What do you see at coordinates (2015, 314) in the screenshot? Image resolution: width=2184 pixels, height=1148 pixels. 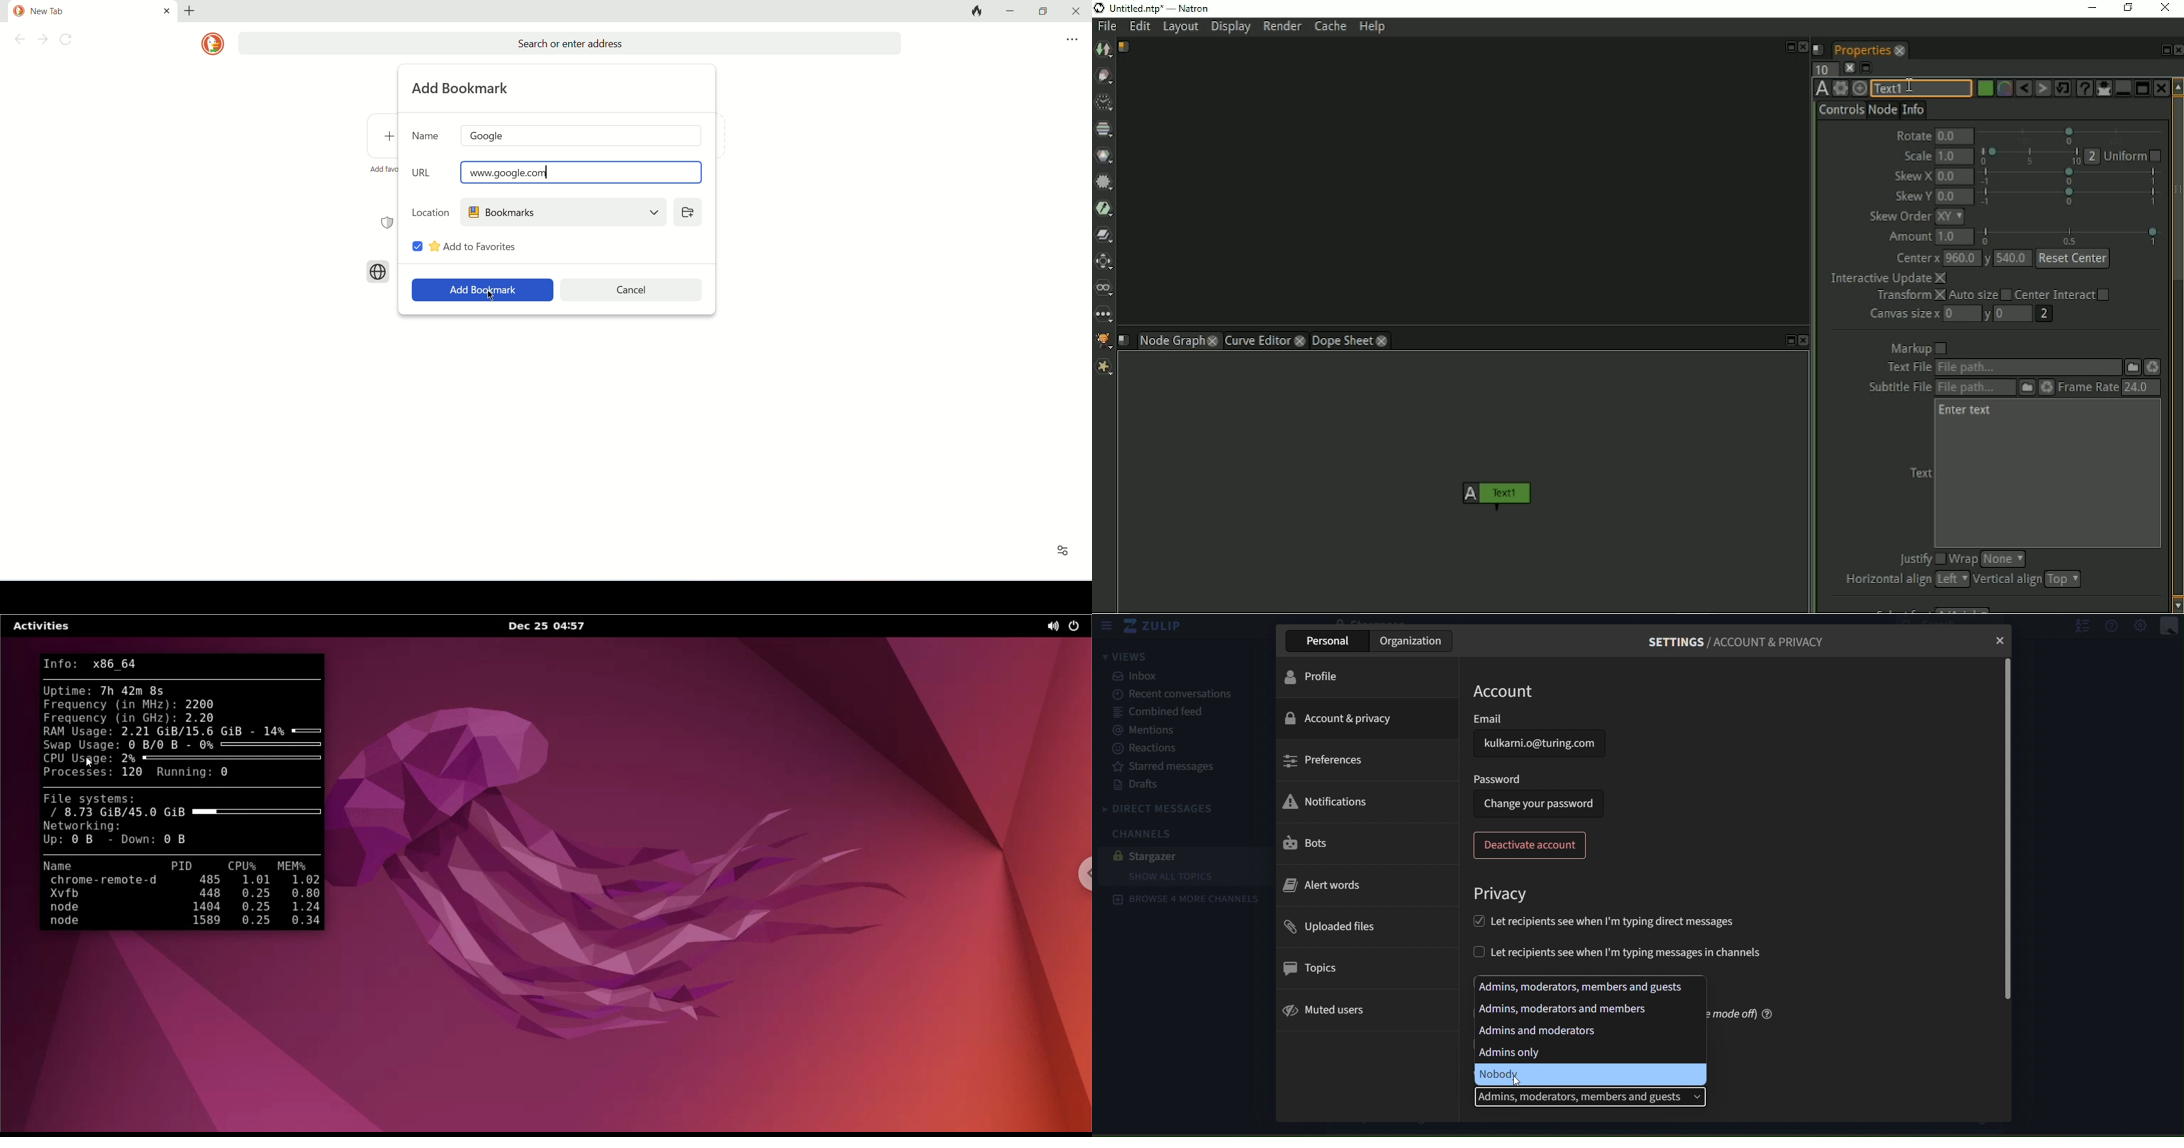 I see `0` at bounding box center [2015, 314].